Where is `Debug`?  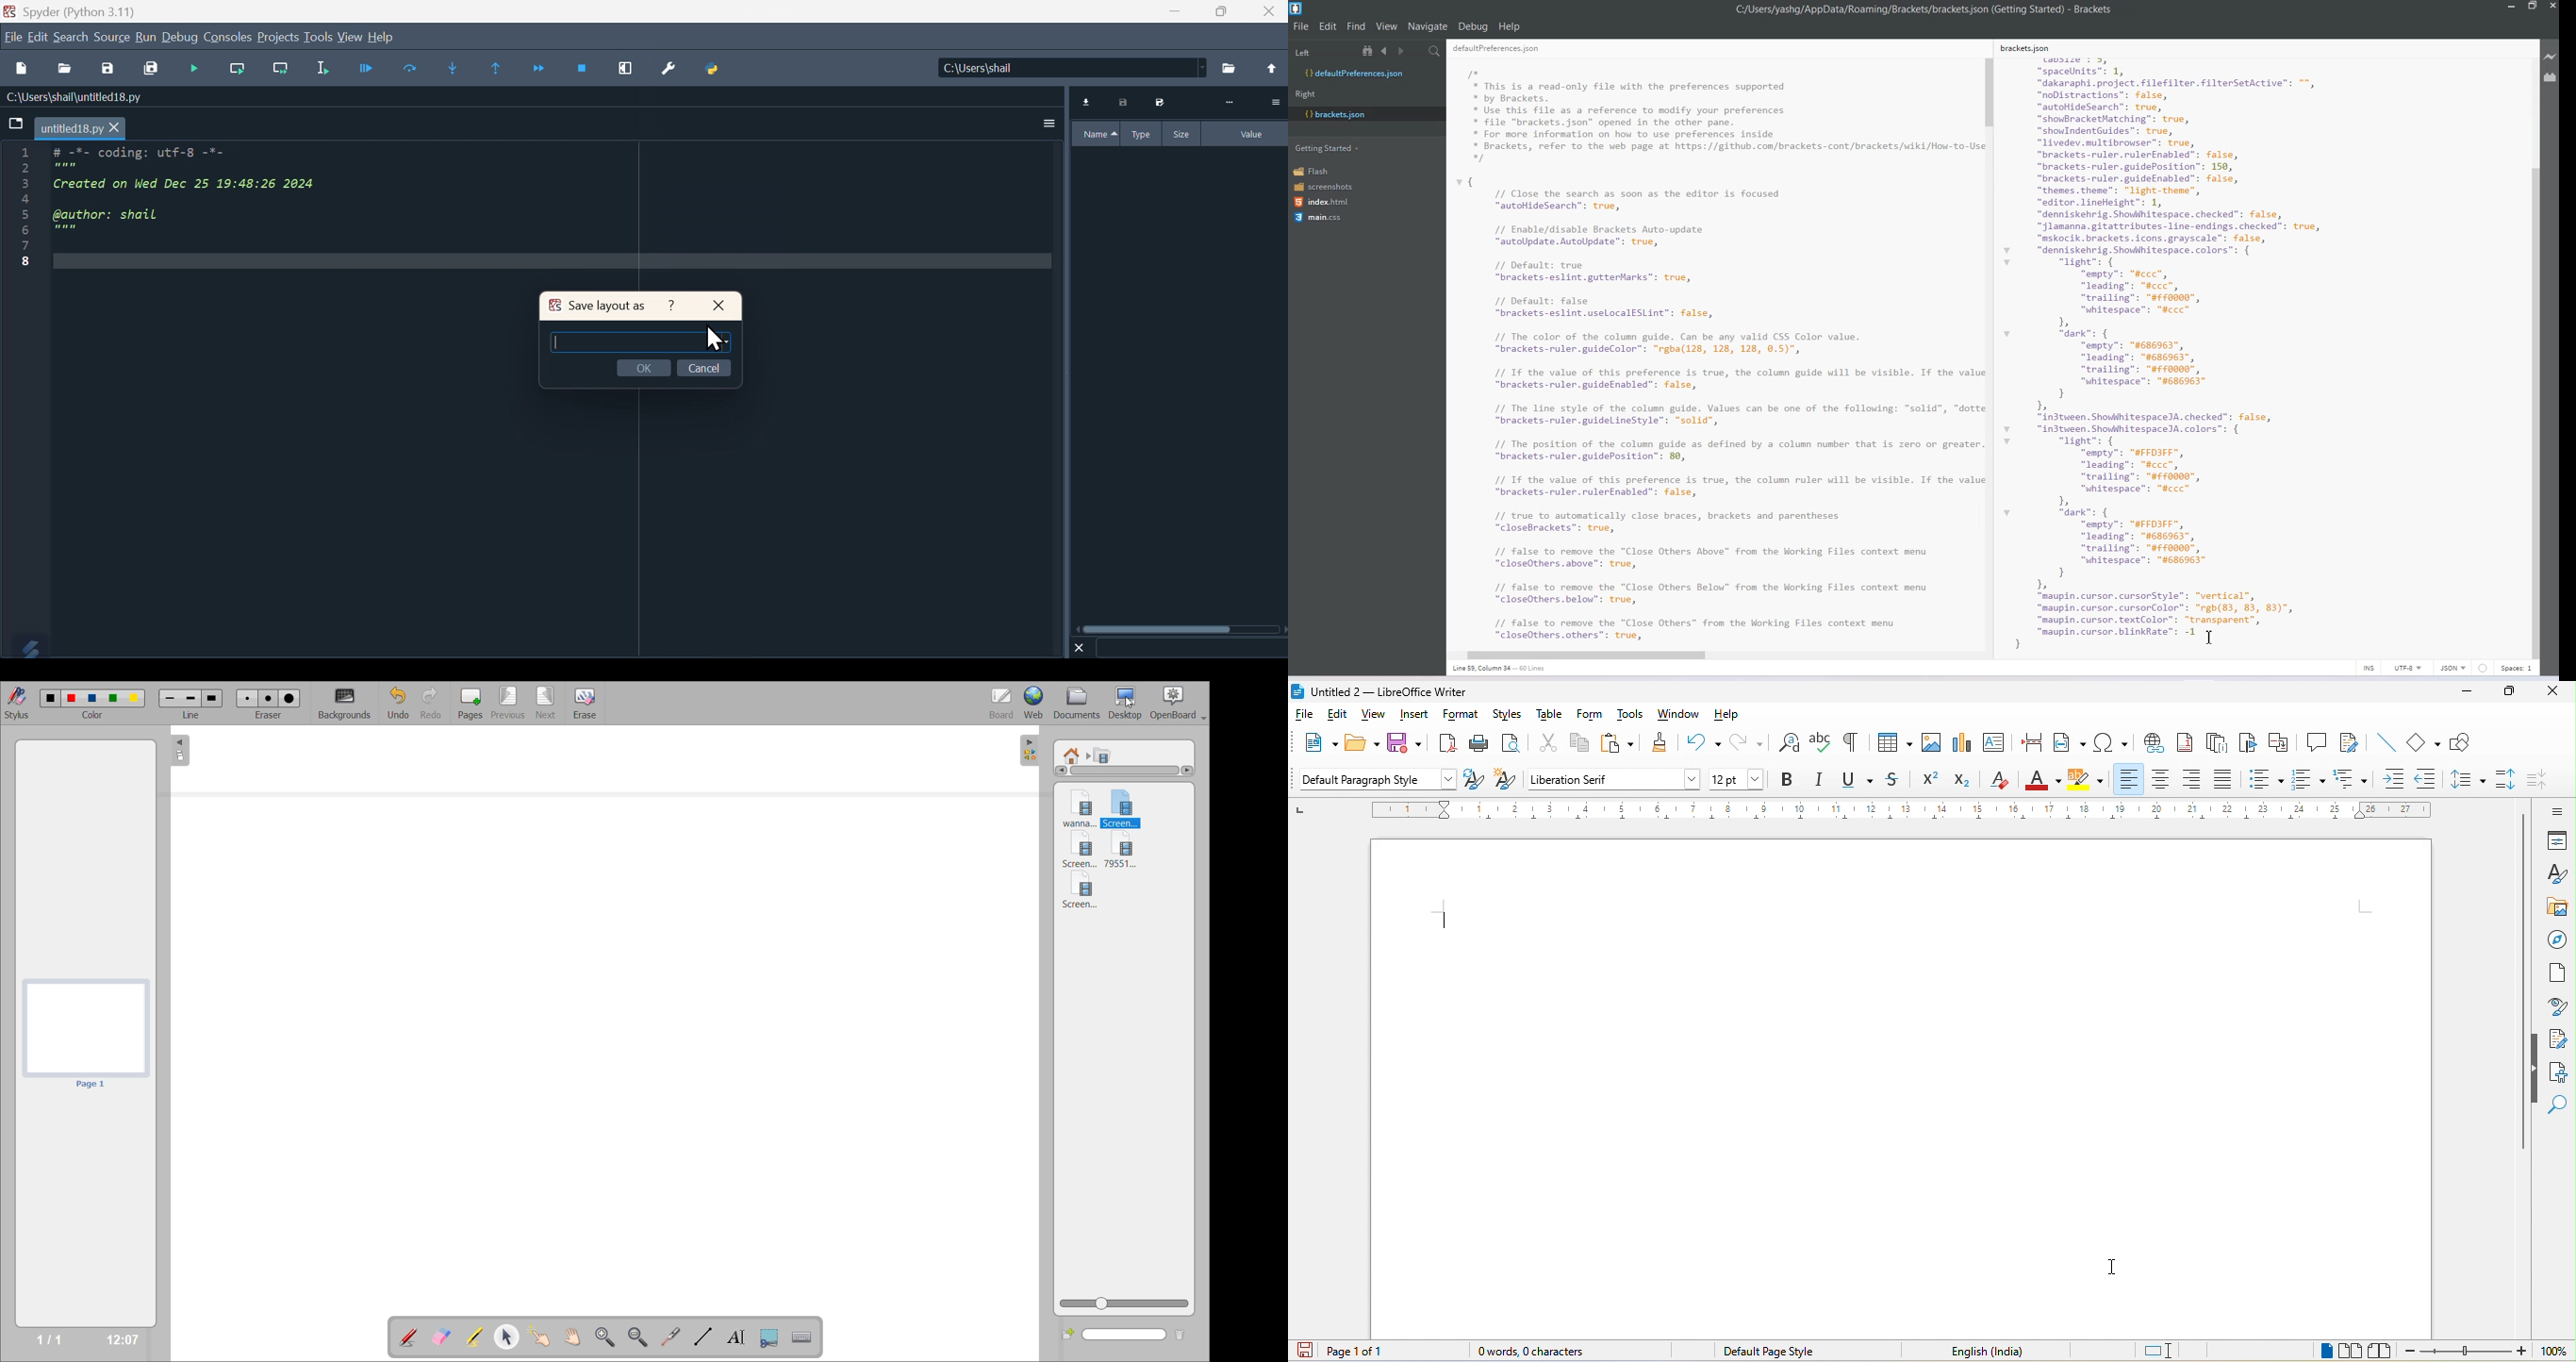
Debug is located at coordinates (181, 36).